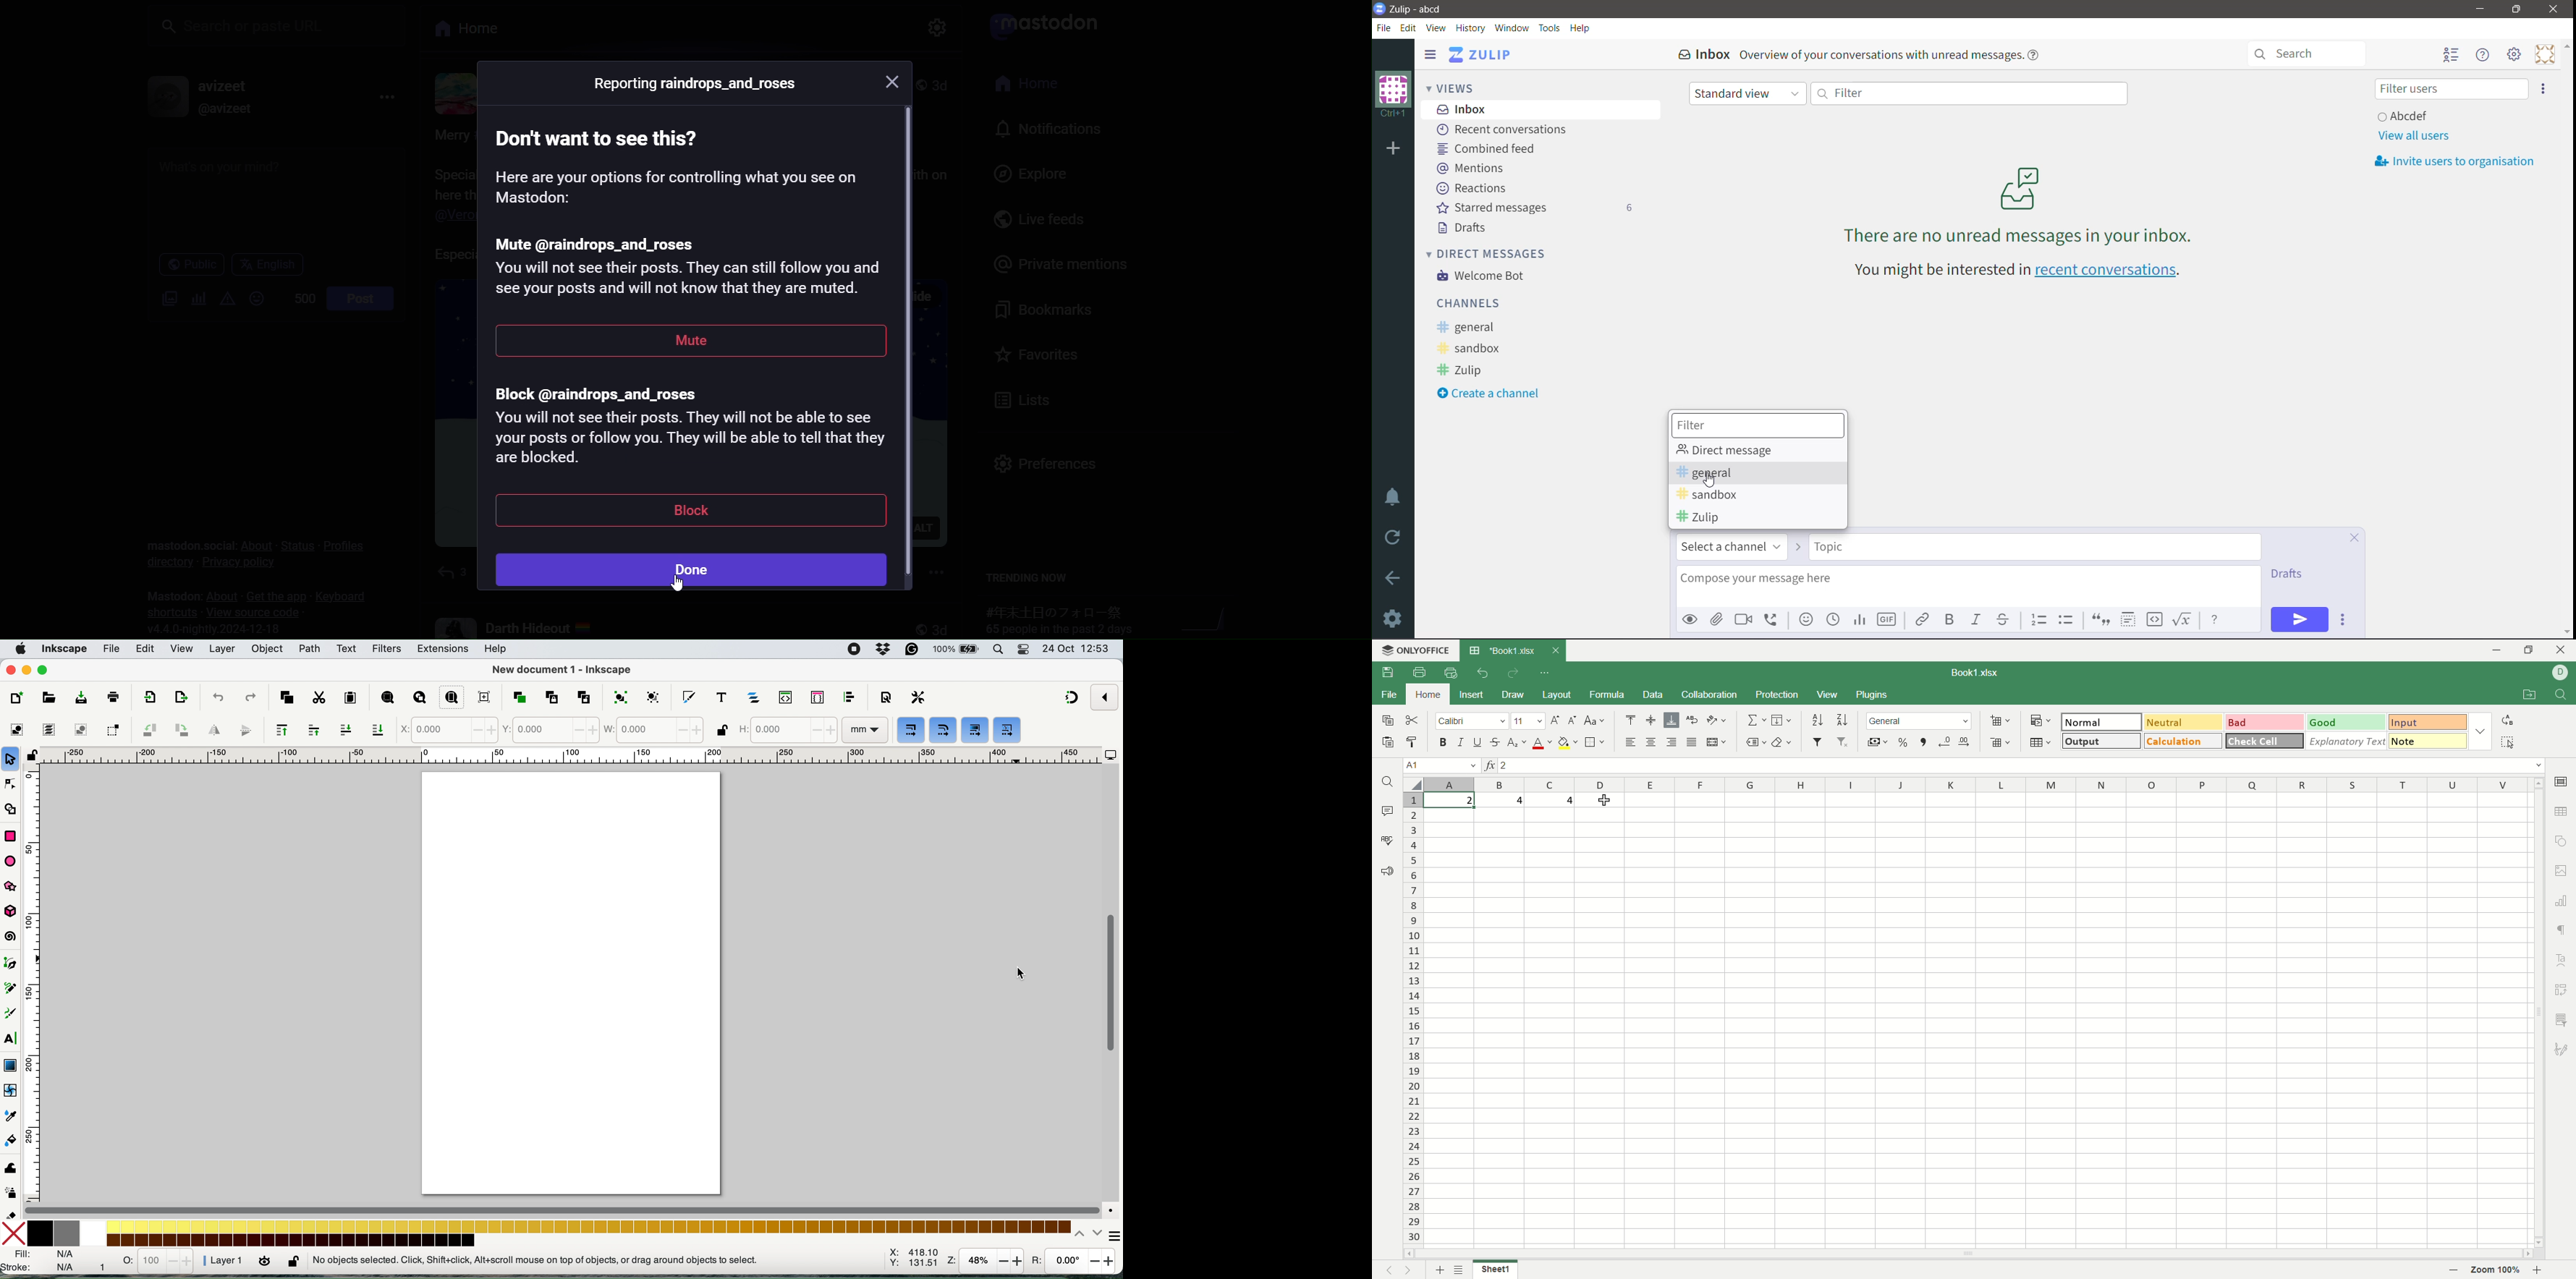 This screenshot has width=2576, height=1288. Describe the element at coordinates (1517, 743) in the screenshot. I see `subscript/superscript` at that location.